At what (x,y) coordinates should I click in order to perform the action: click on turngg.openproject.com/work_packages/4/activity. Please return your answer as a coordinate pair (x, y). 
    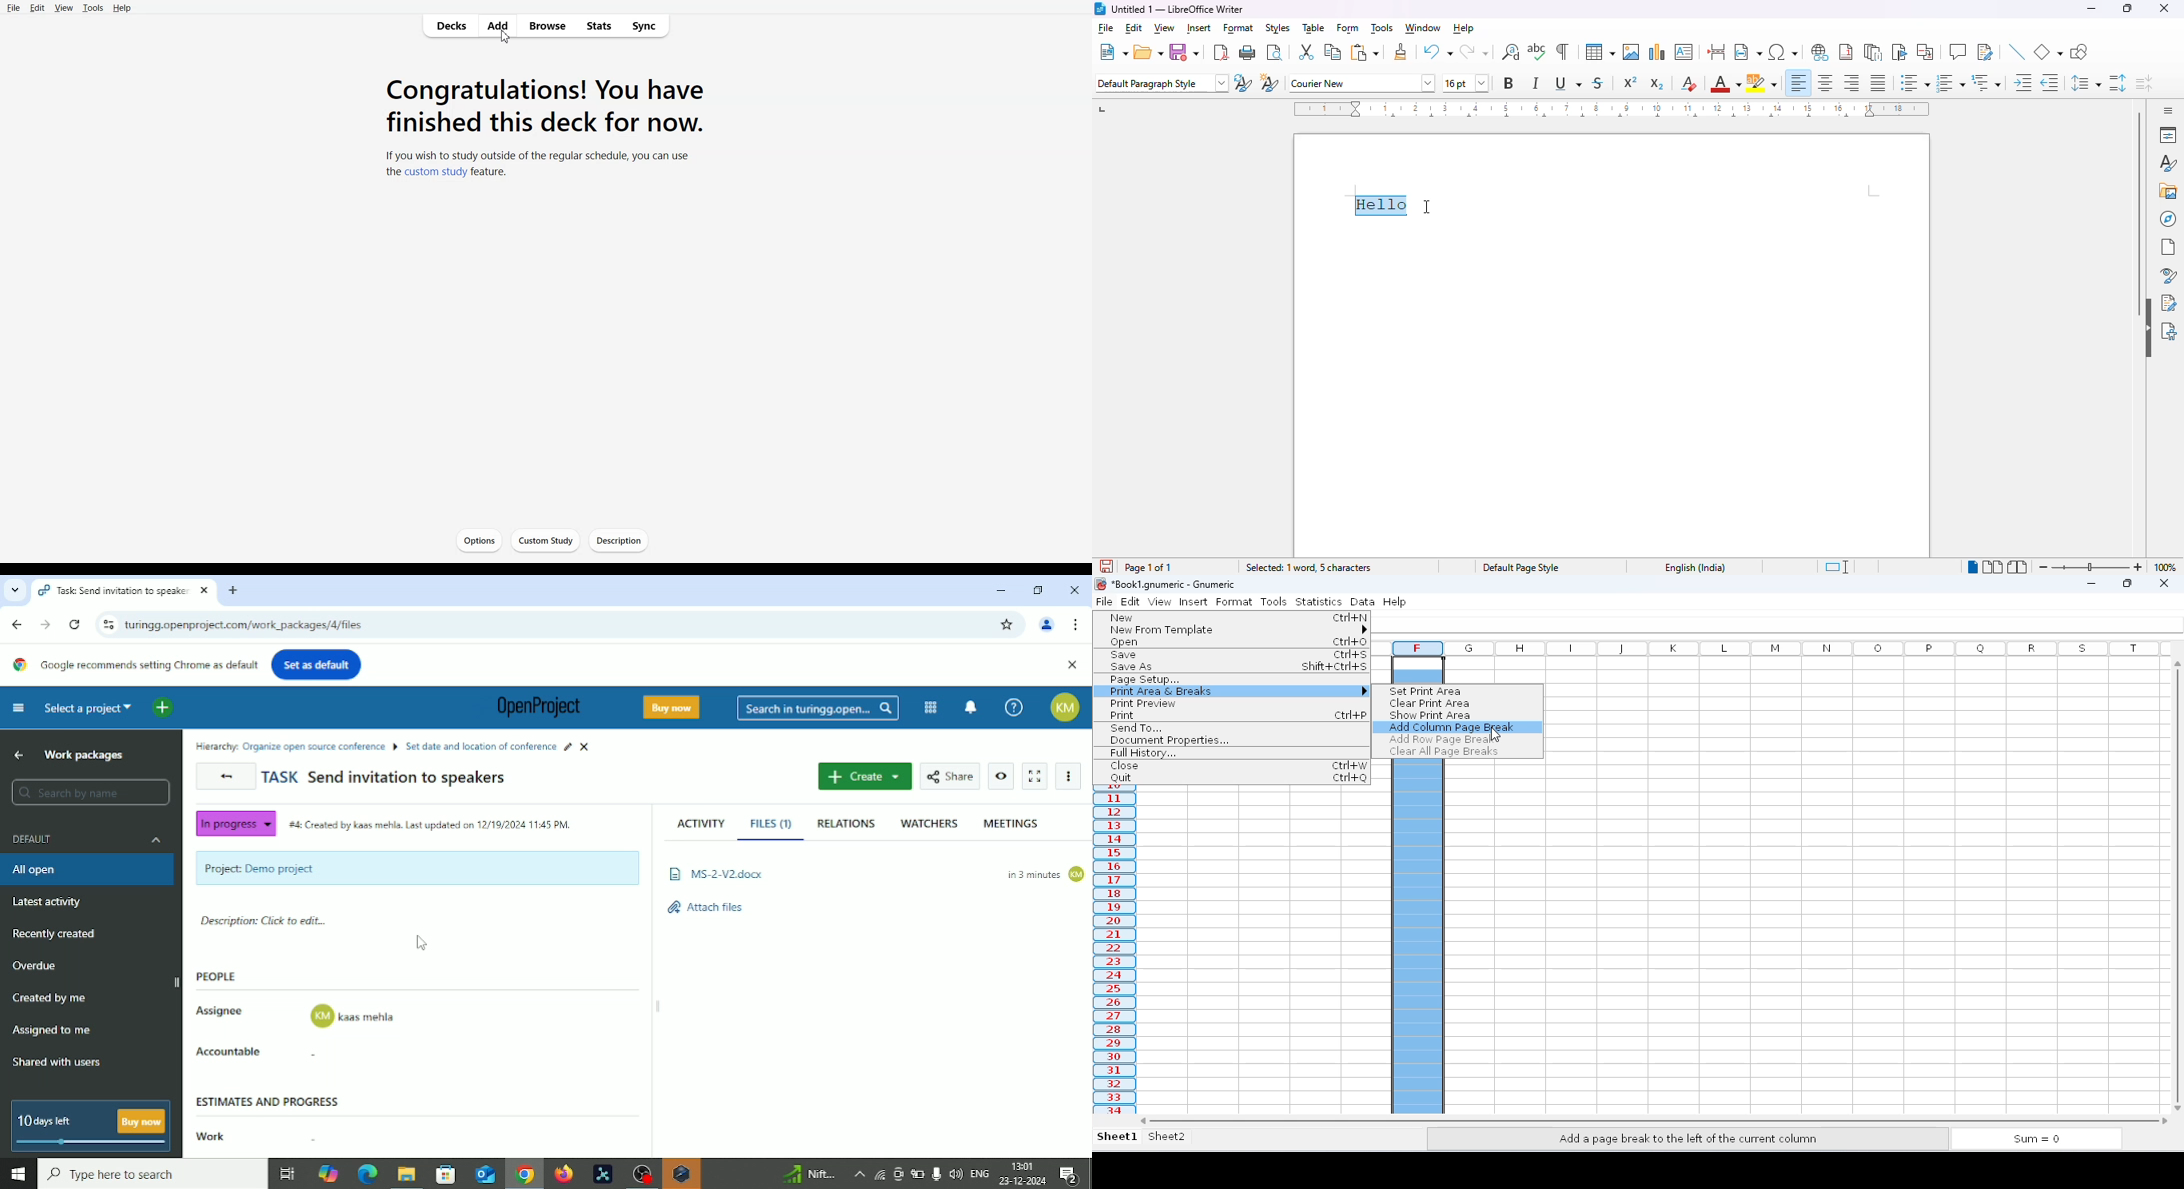
    Looking at the image, I should click on (250, 626).